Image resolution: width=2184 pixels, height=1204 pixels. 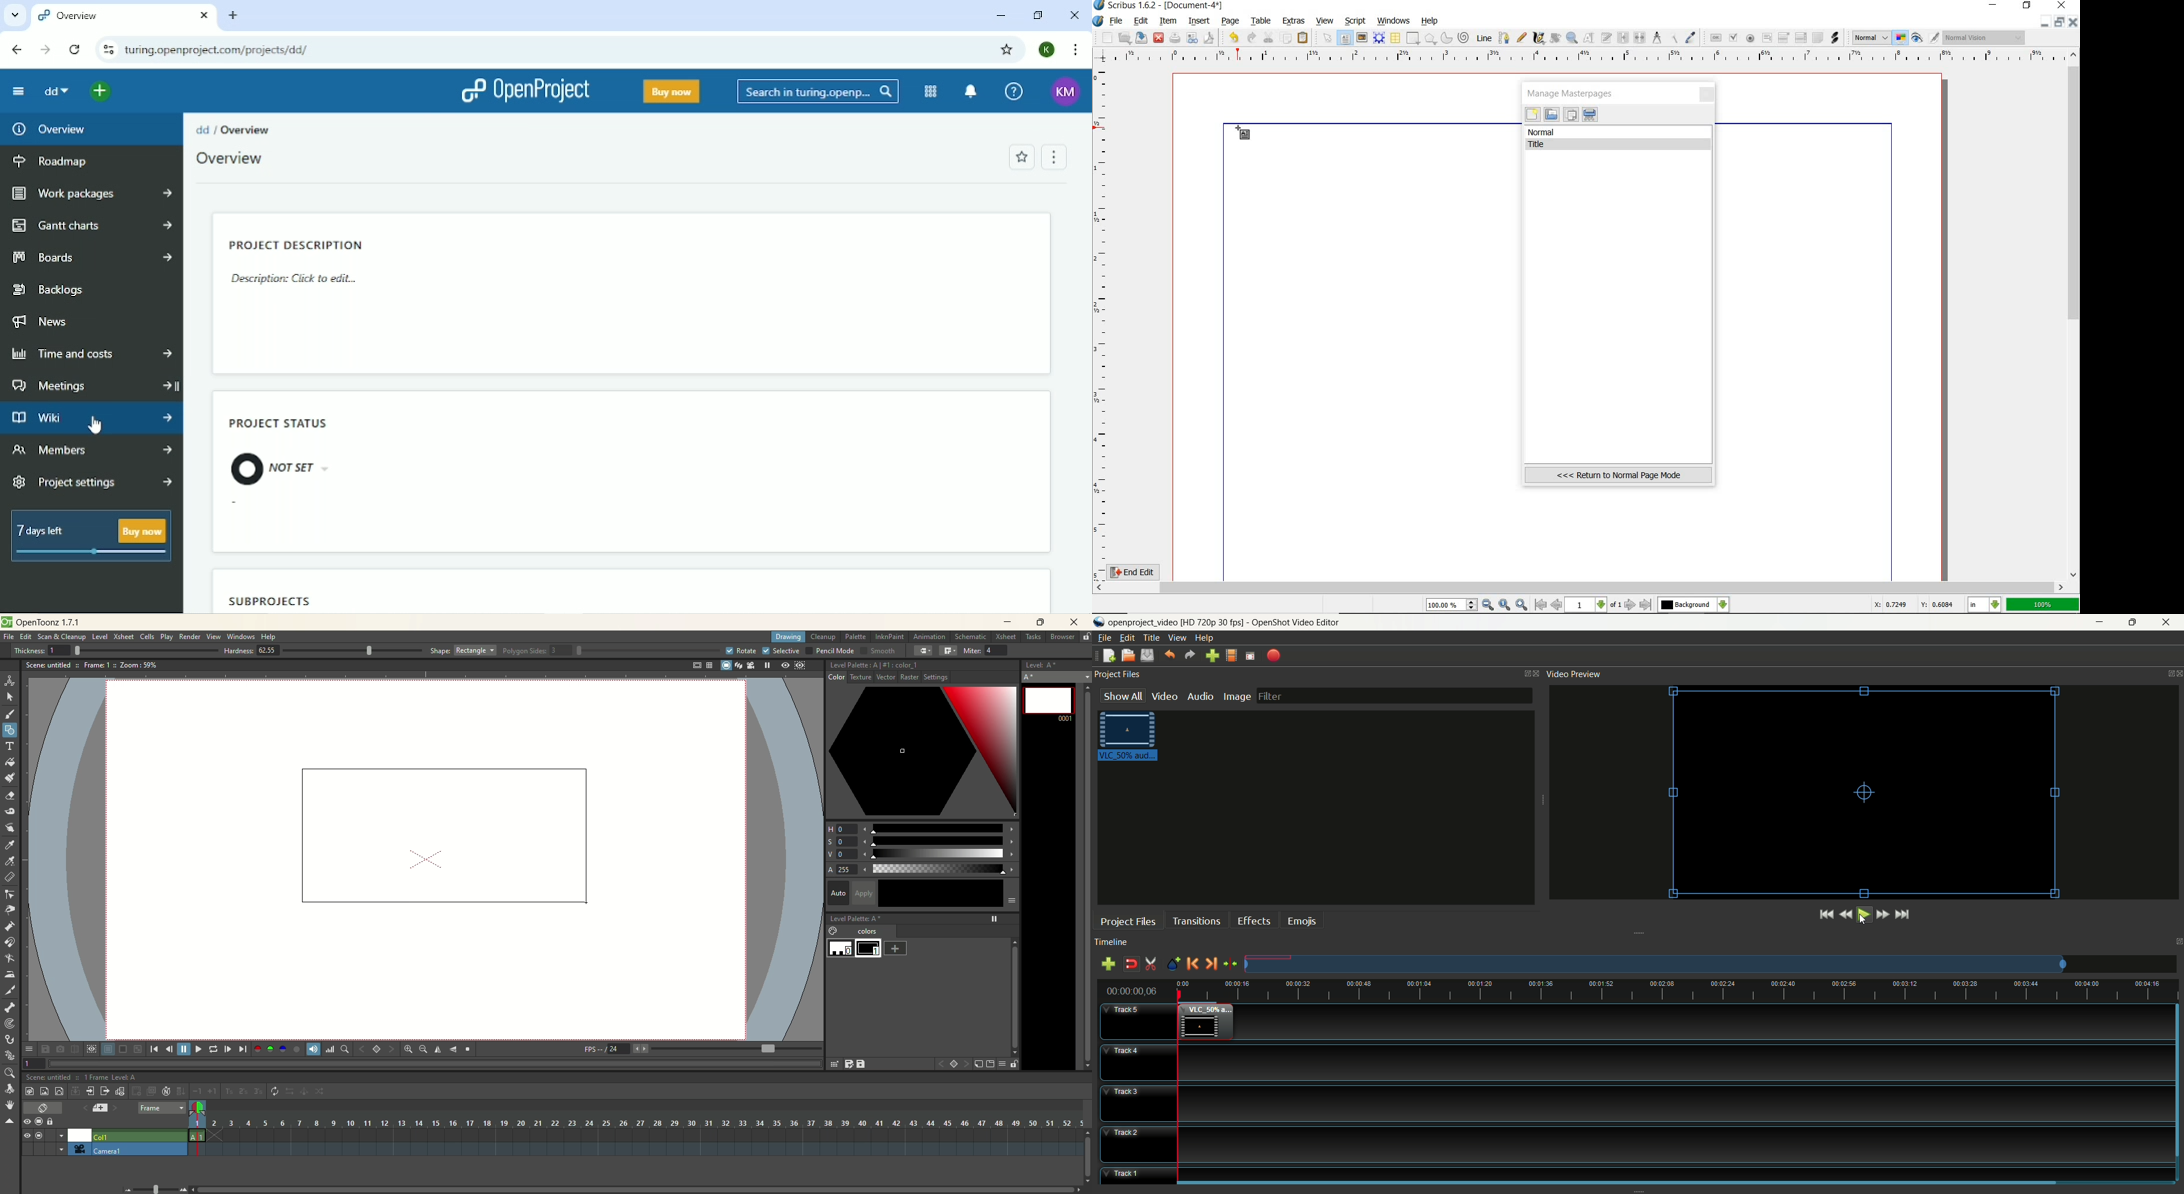 What do you see at coordinates (1619, 132) in the screenshot?
I see `normal` at bounding box center [1619, 132].